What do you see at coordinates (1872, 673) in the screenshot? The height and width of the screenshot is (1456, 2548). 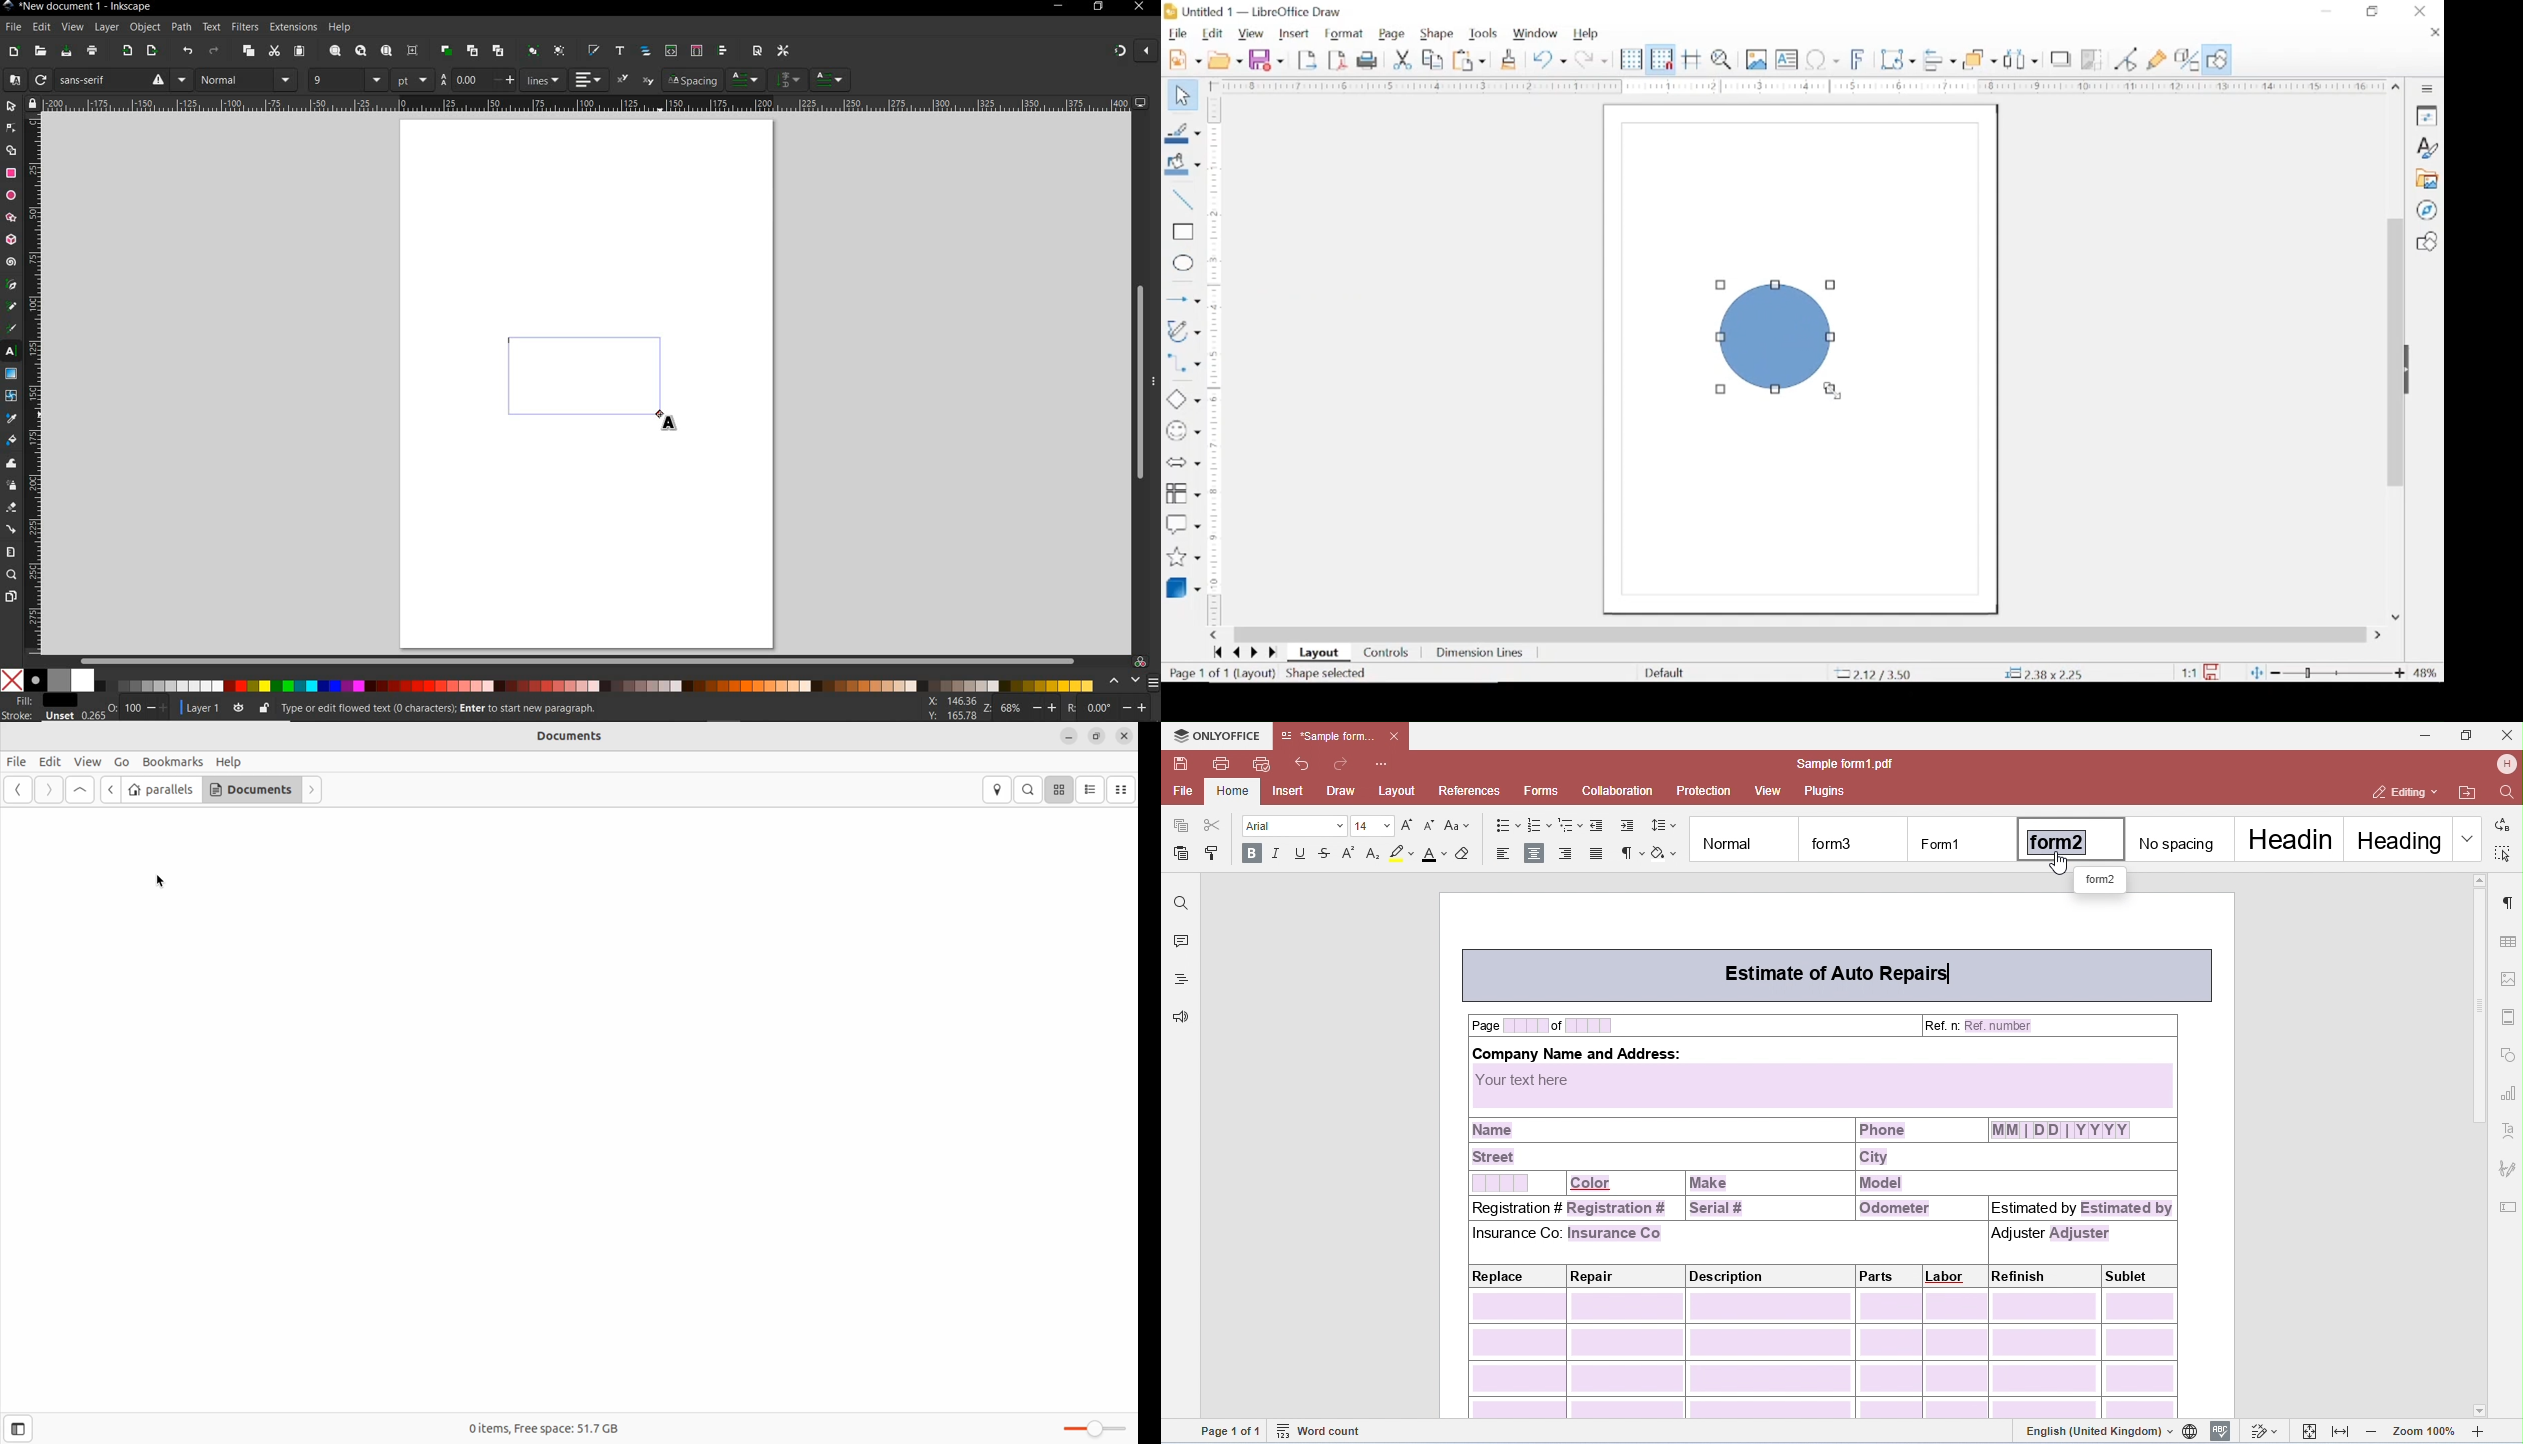 I see `coordinate` at bounding box center [1872, 673].